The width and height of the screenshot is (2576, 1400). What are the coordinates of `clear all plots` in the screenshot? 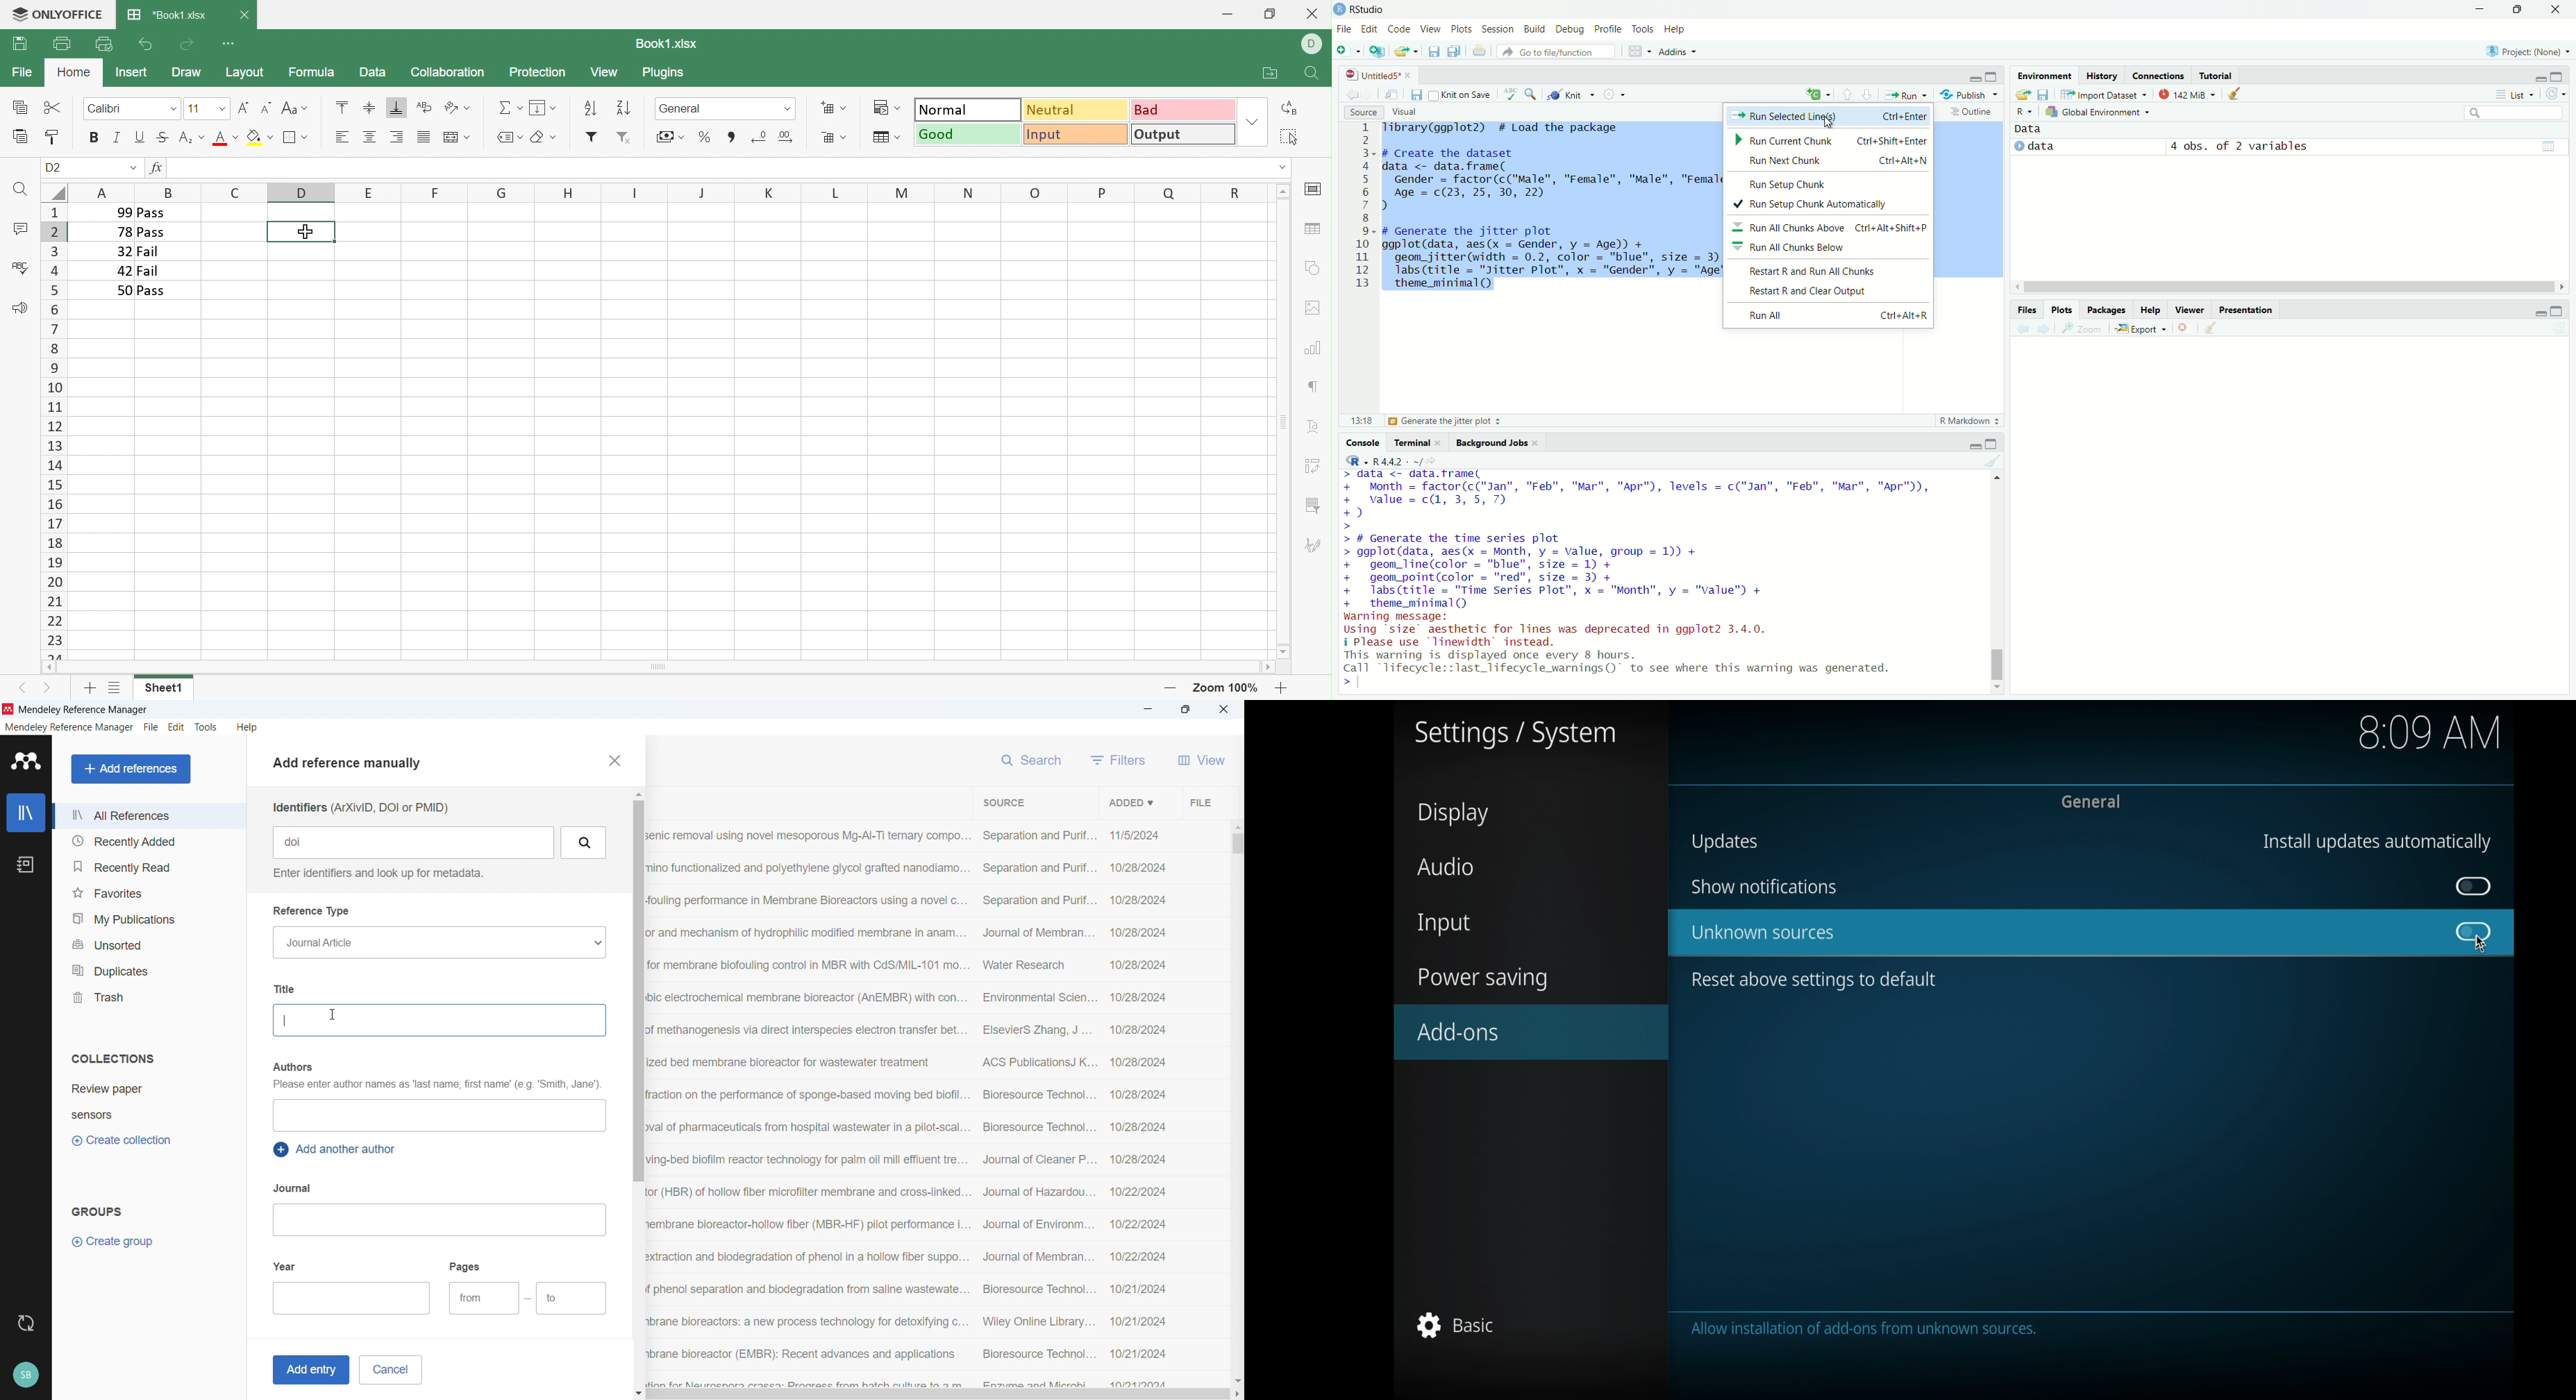 It's located at (2213, 329).